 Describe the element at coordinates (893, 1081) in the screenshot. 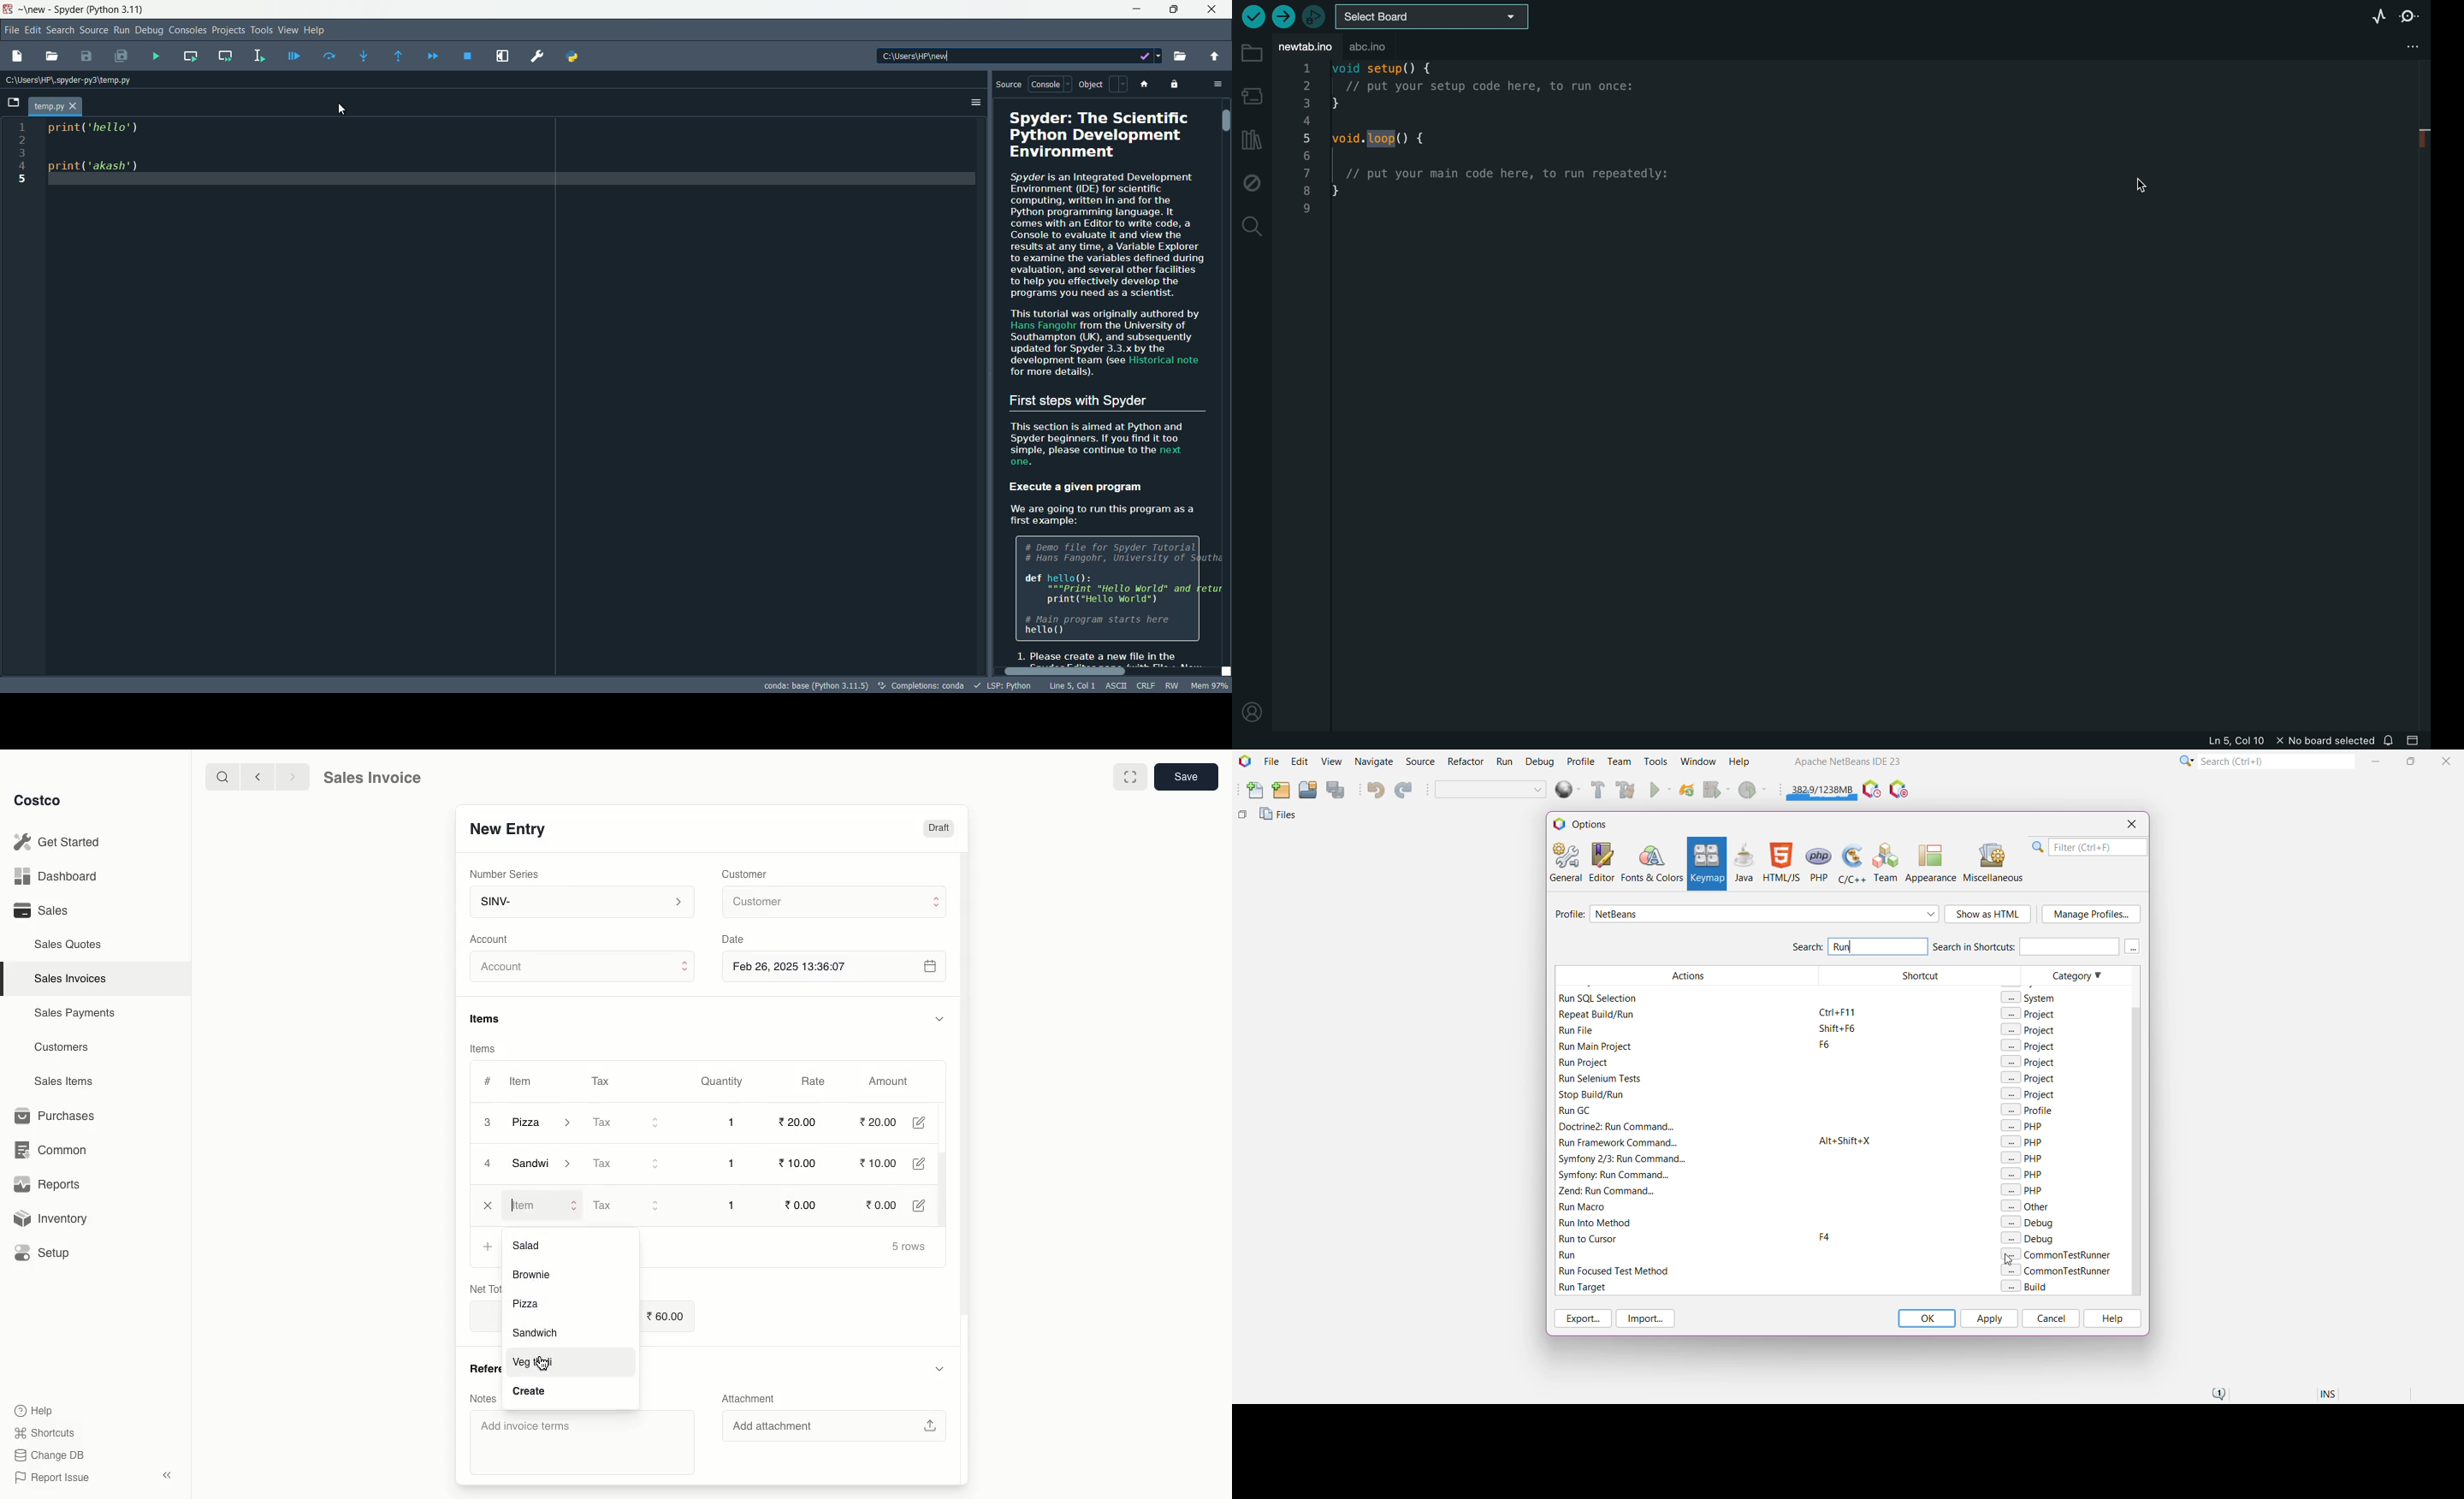

I see `Amount` at that location.